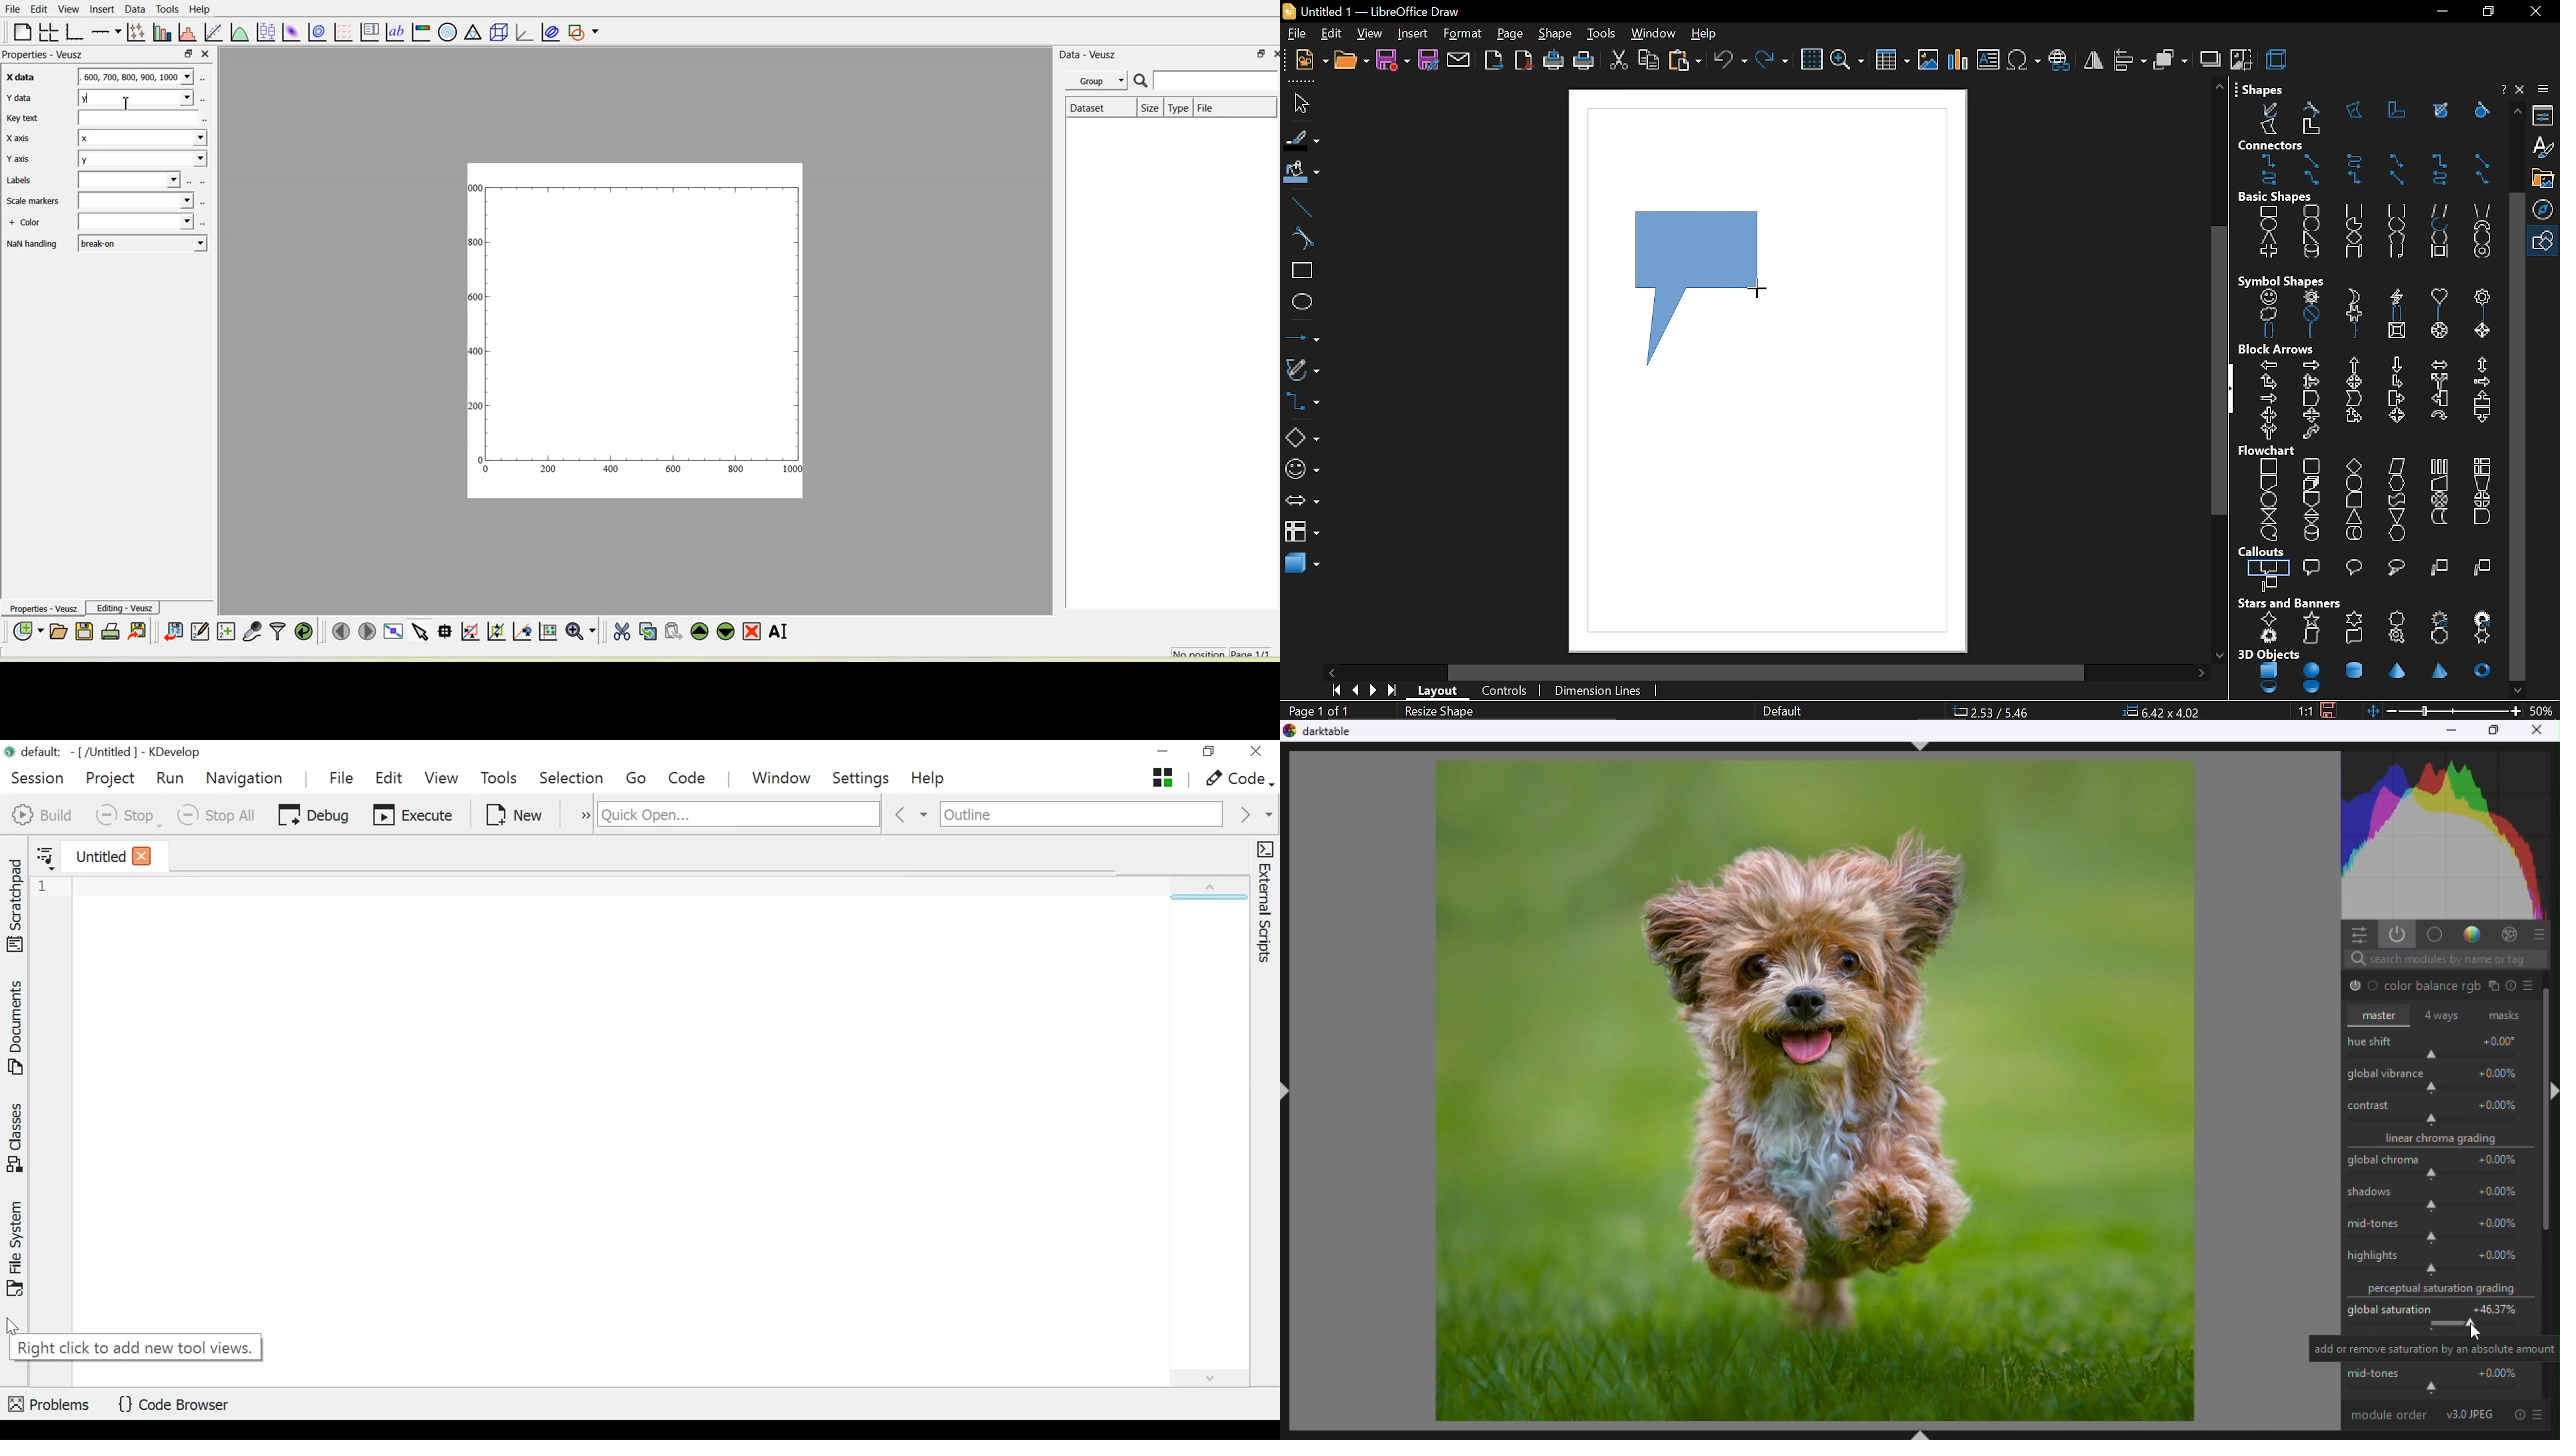  What do you see at coordinates (2354, 517) in the screenshot?
I see `extract` at bounding box center [2354, 517].